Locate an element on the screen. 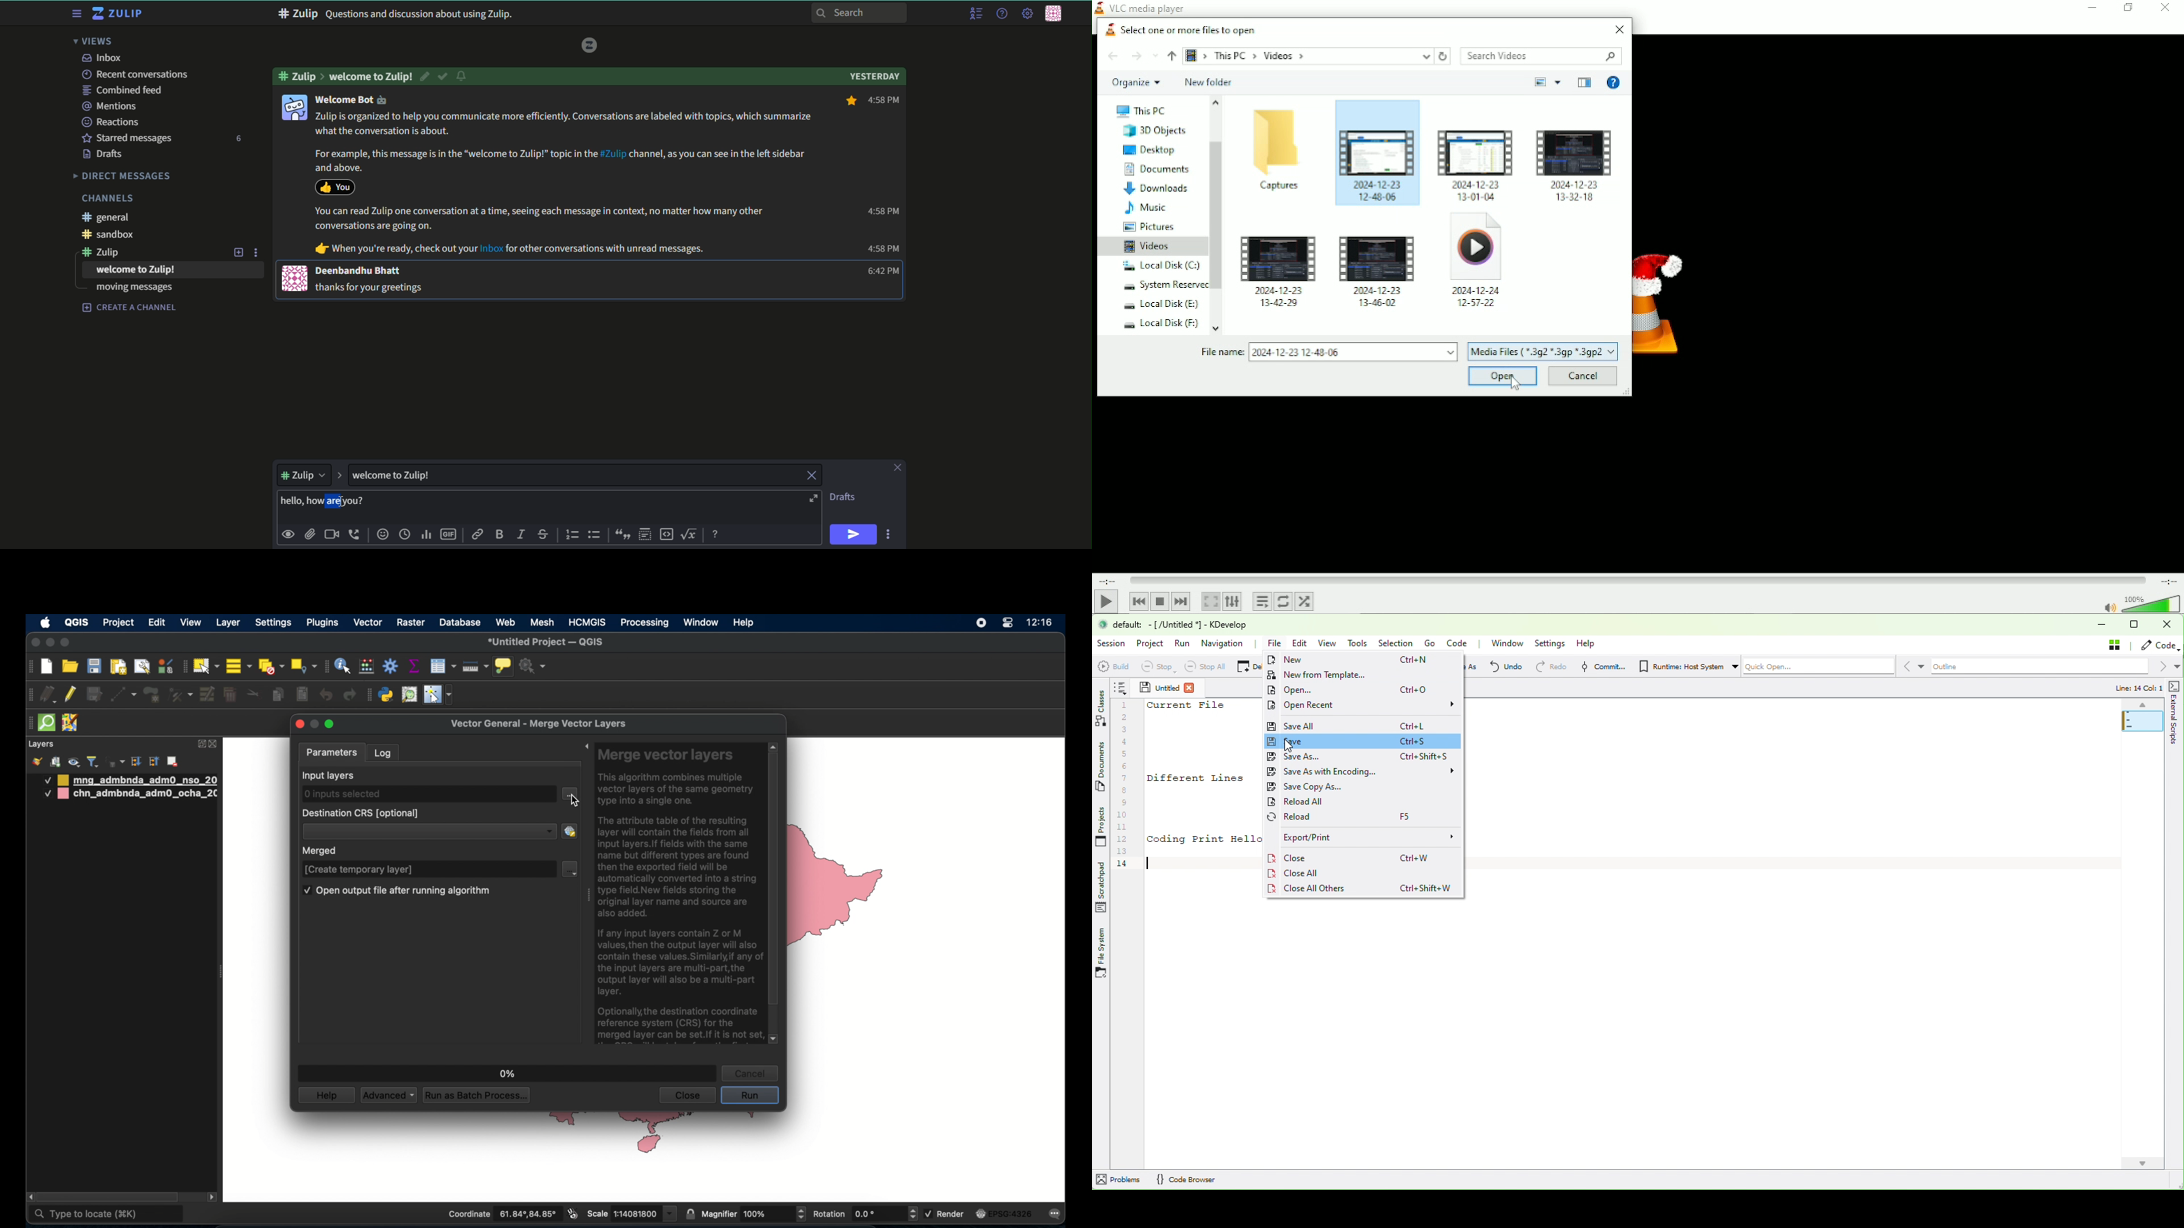  magnifier is located at coordinates (754, 1214).